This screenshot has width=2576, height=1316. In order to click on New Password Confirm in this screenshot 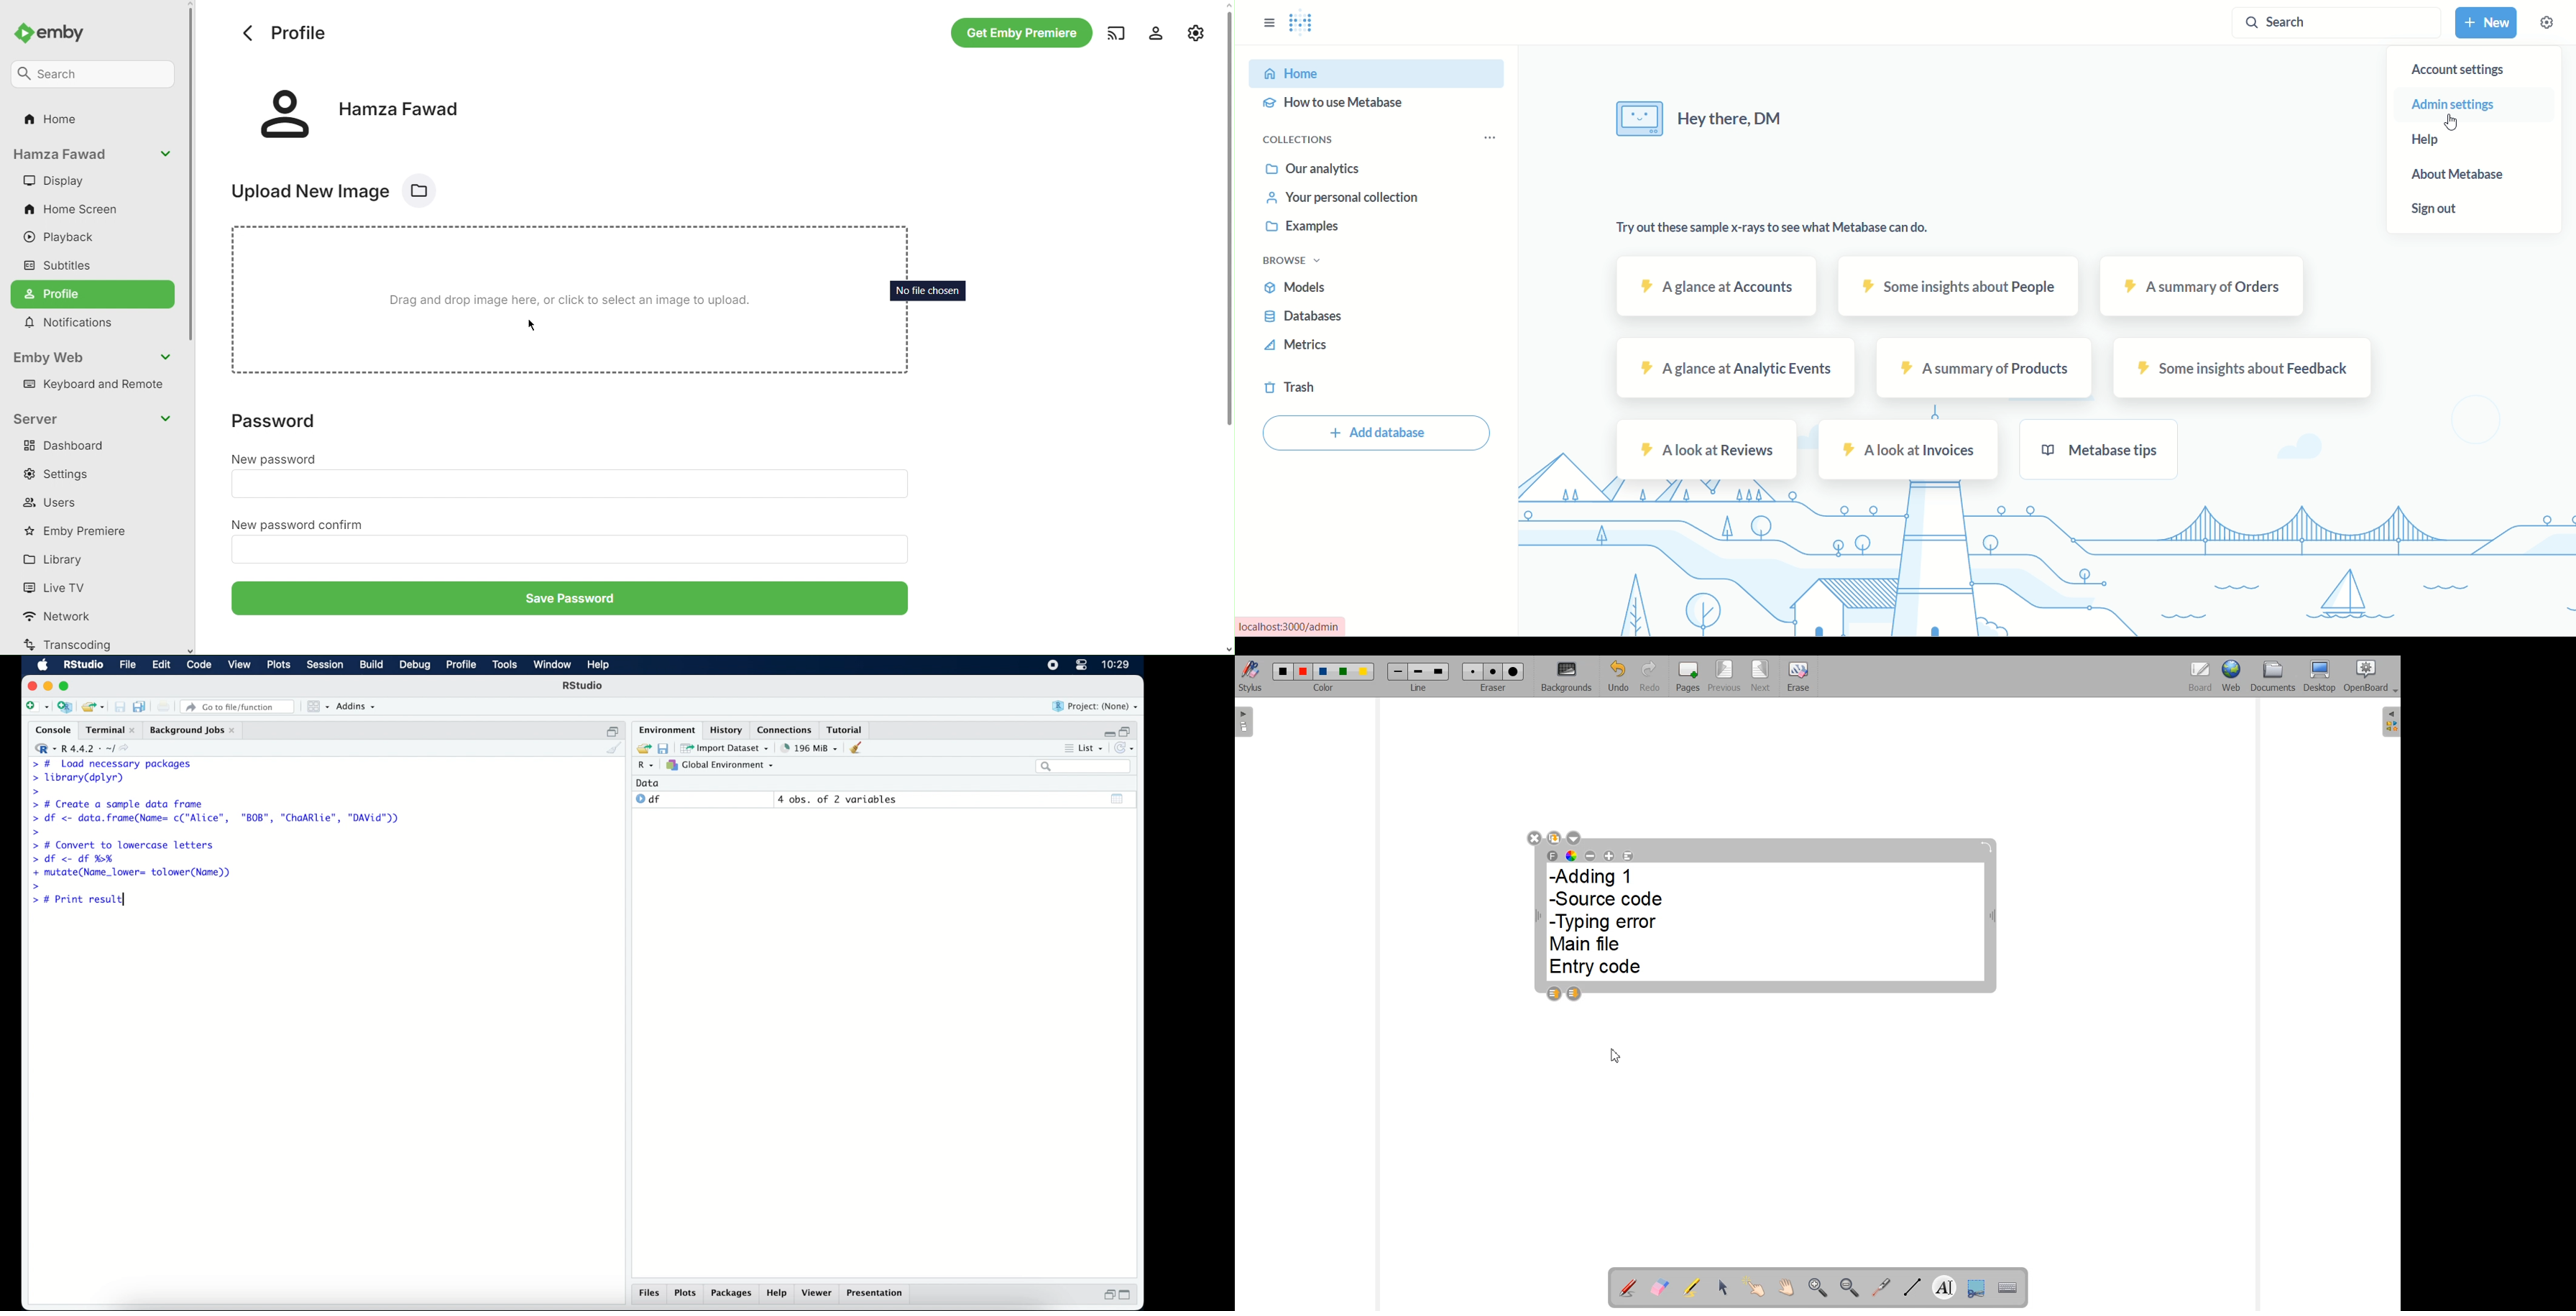, I will do `click(570, 548)`.